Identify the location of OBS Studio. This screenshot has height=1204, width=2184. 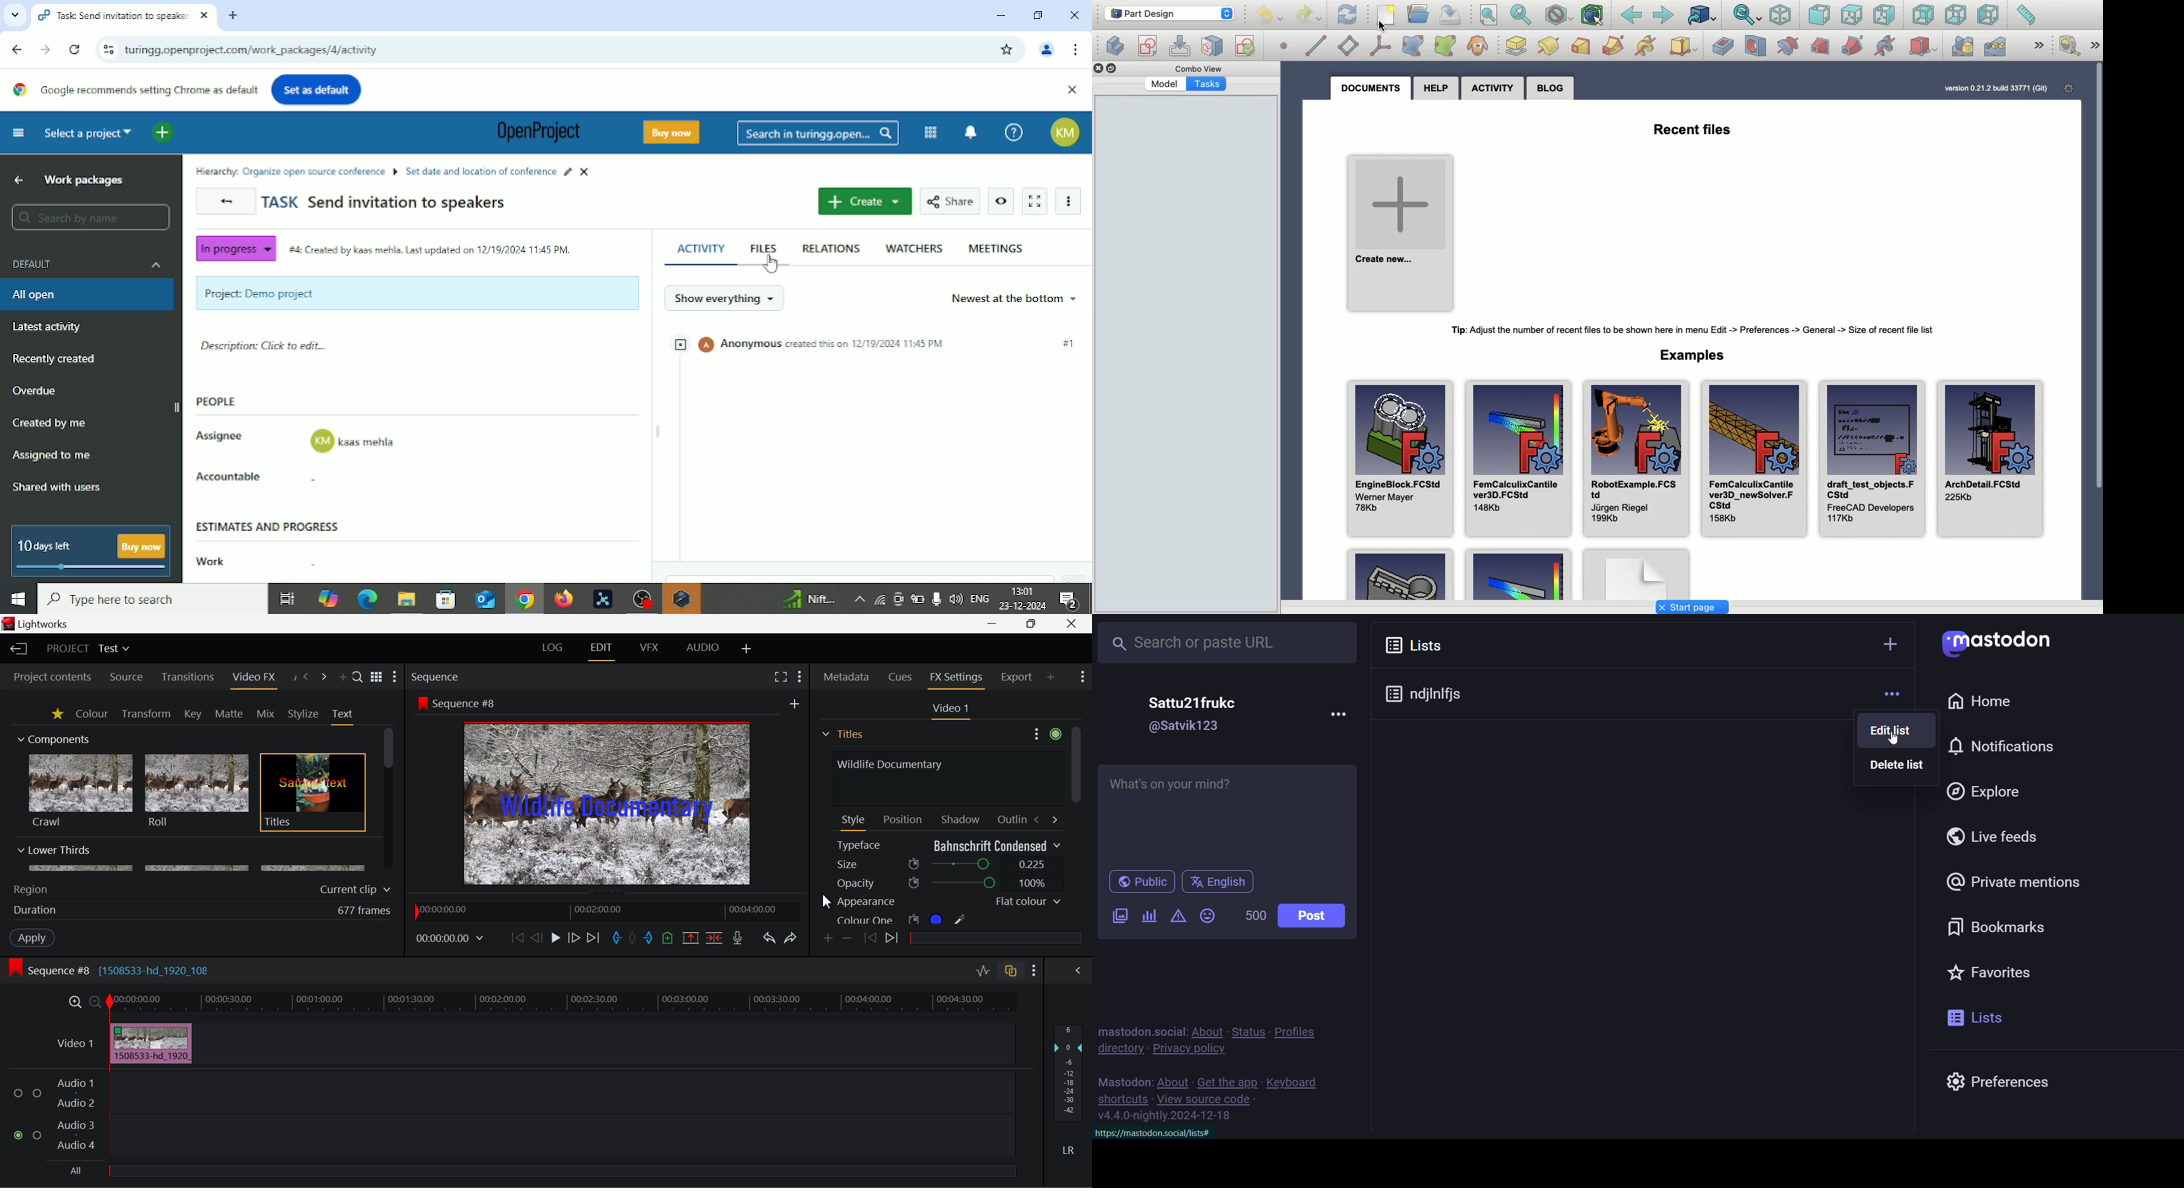
(640, 599).